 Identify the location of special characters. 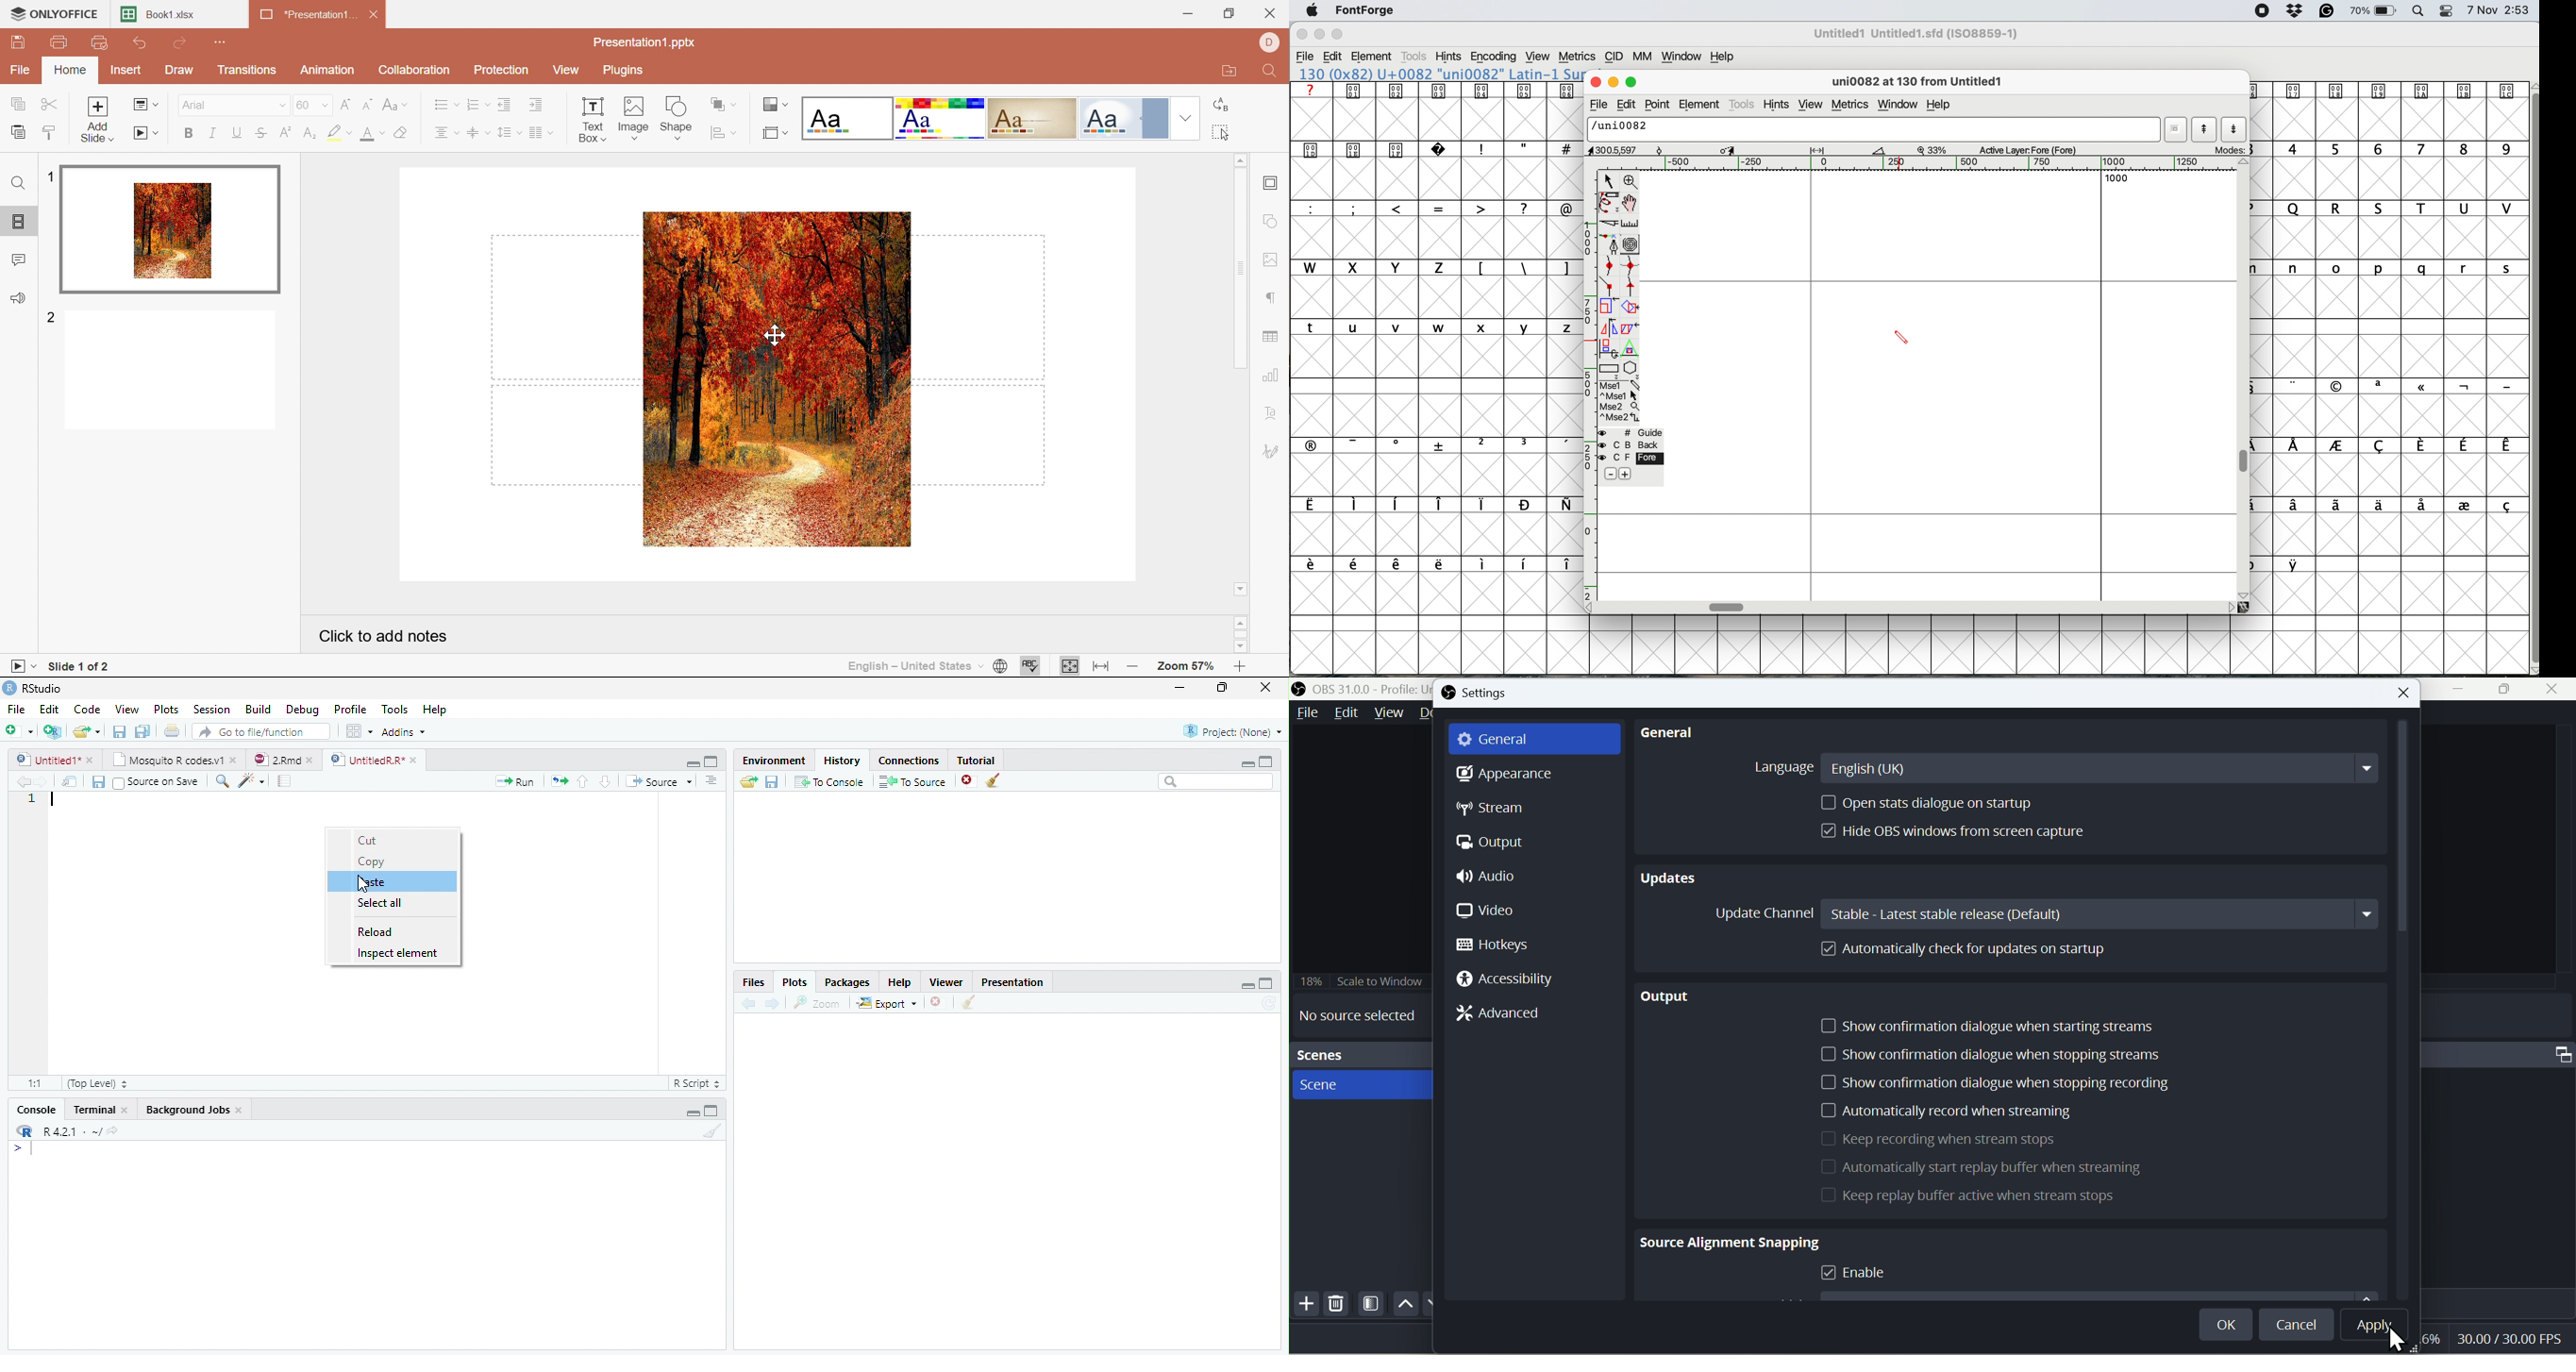
(1432, 505).